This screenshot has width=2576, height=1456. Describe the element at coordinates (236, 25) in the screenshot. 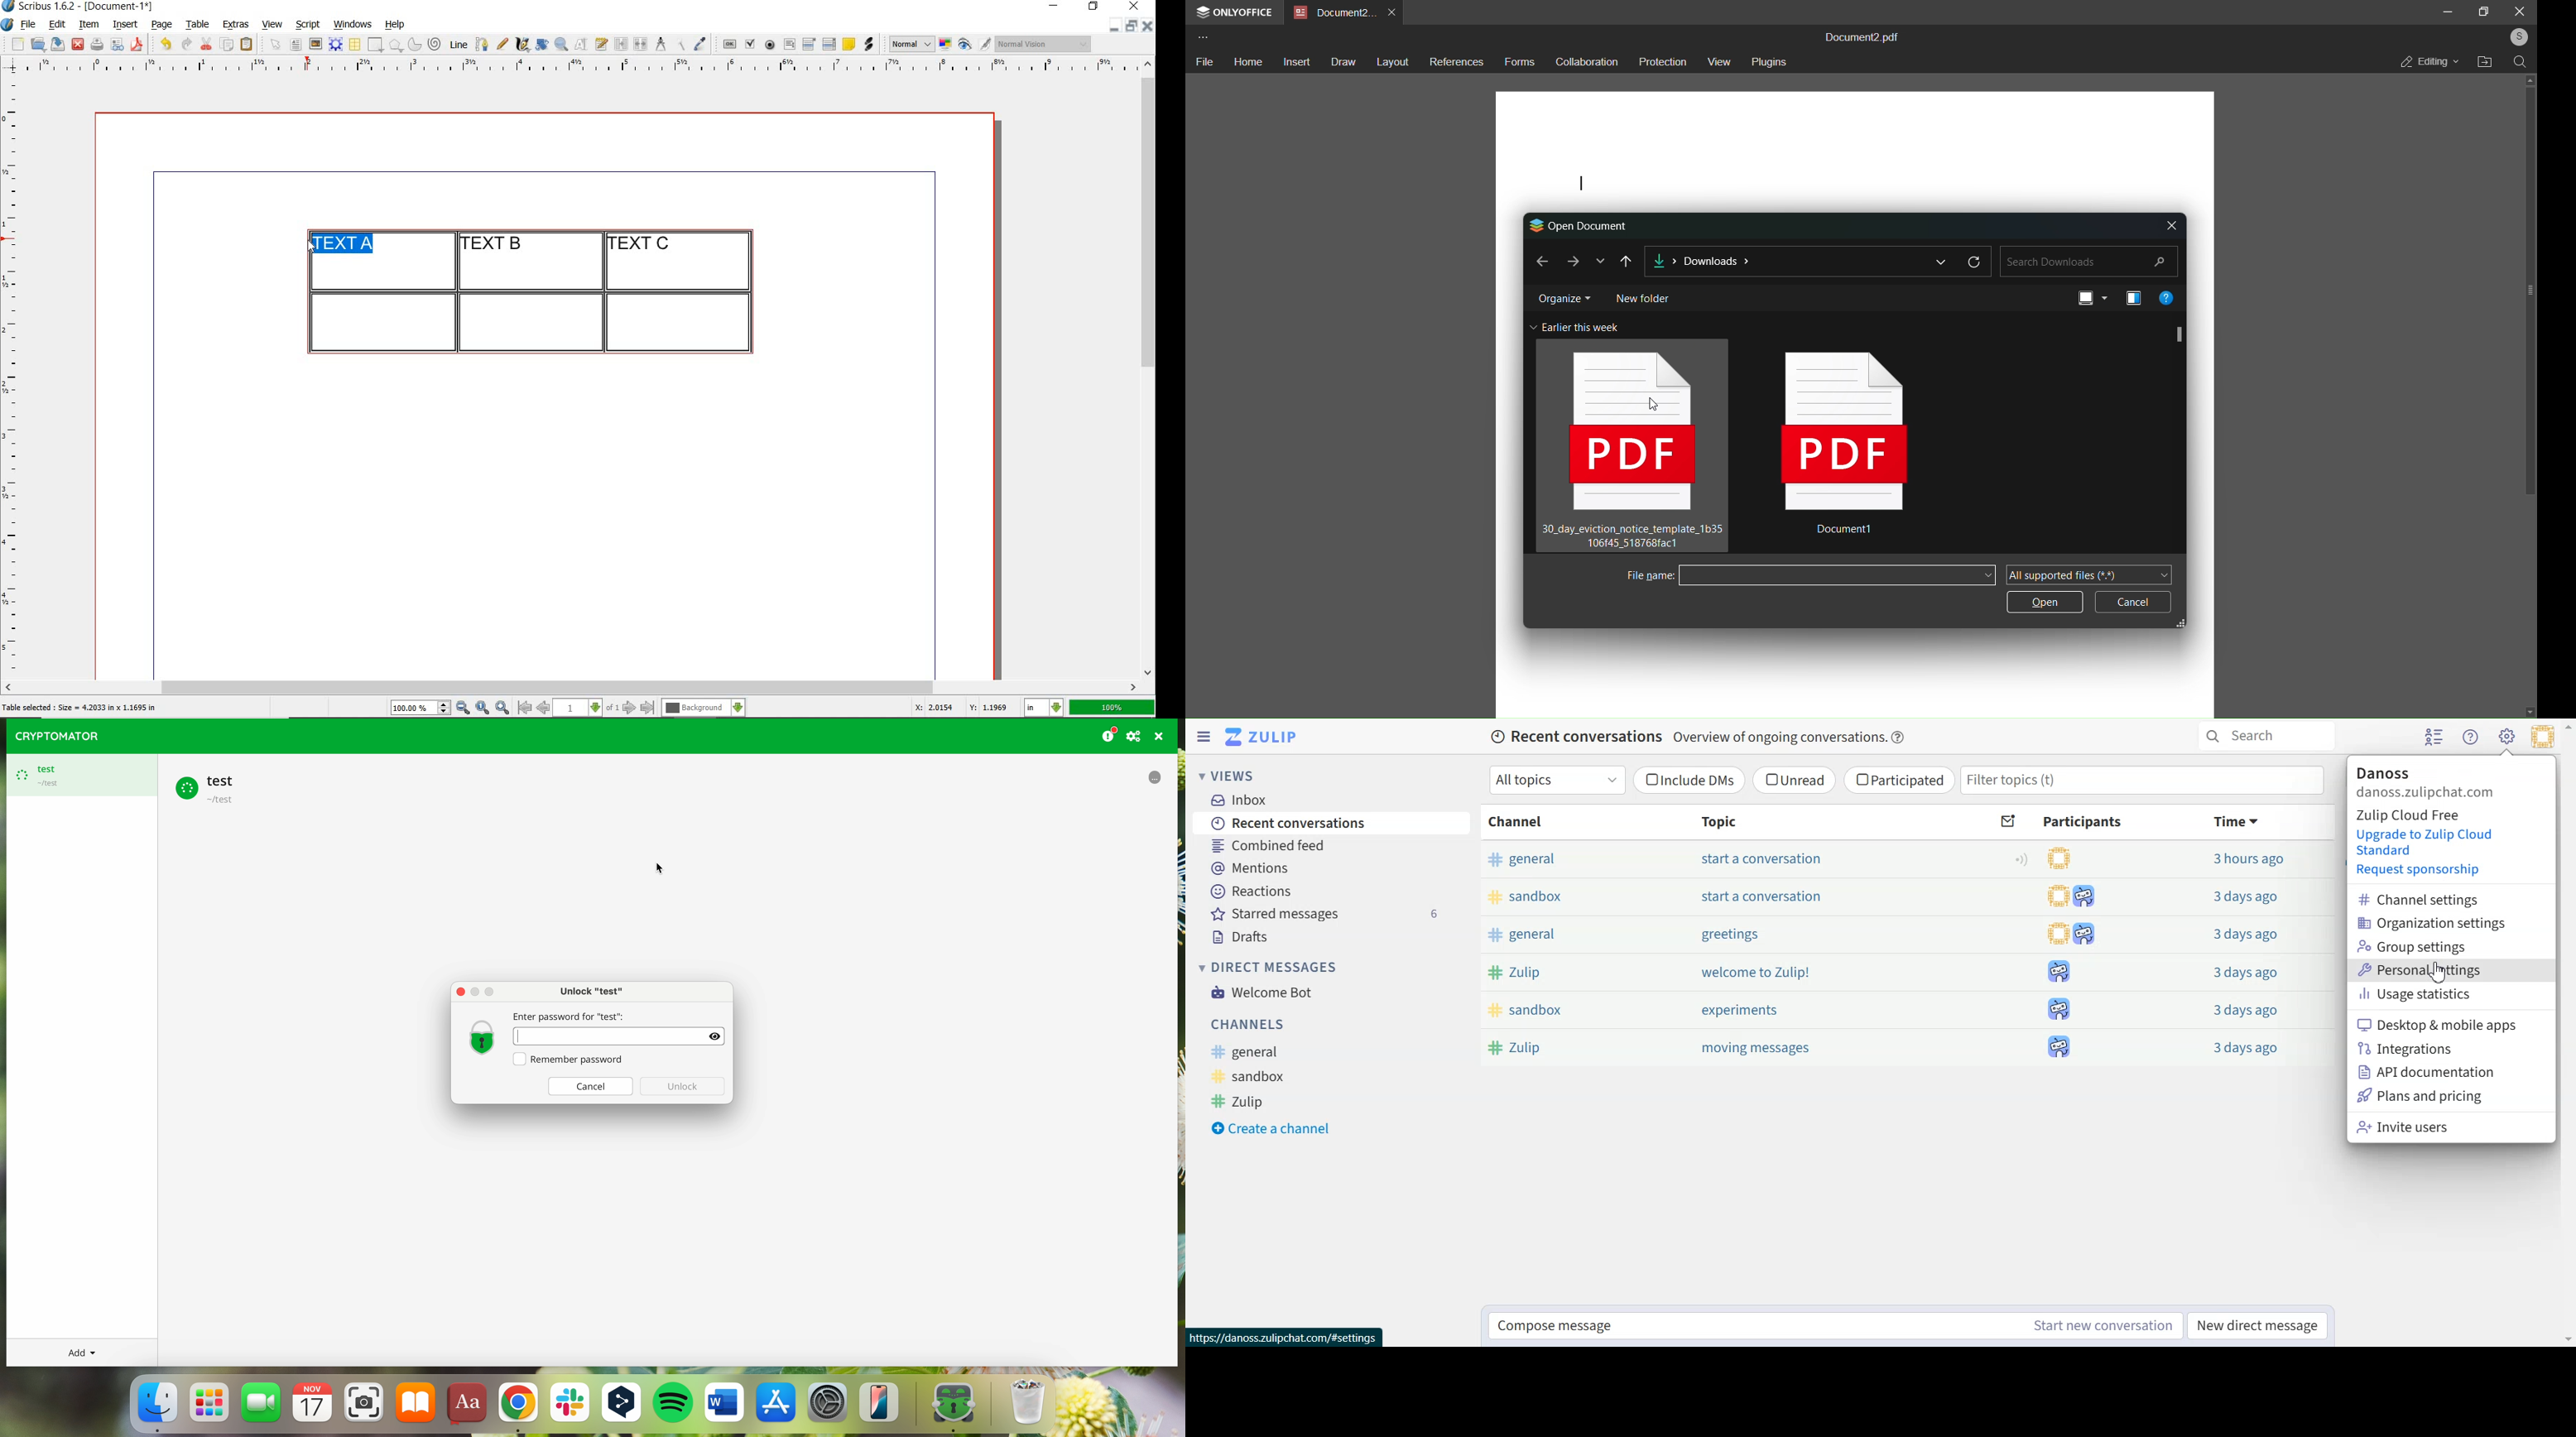

I see `extras` at that location.